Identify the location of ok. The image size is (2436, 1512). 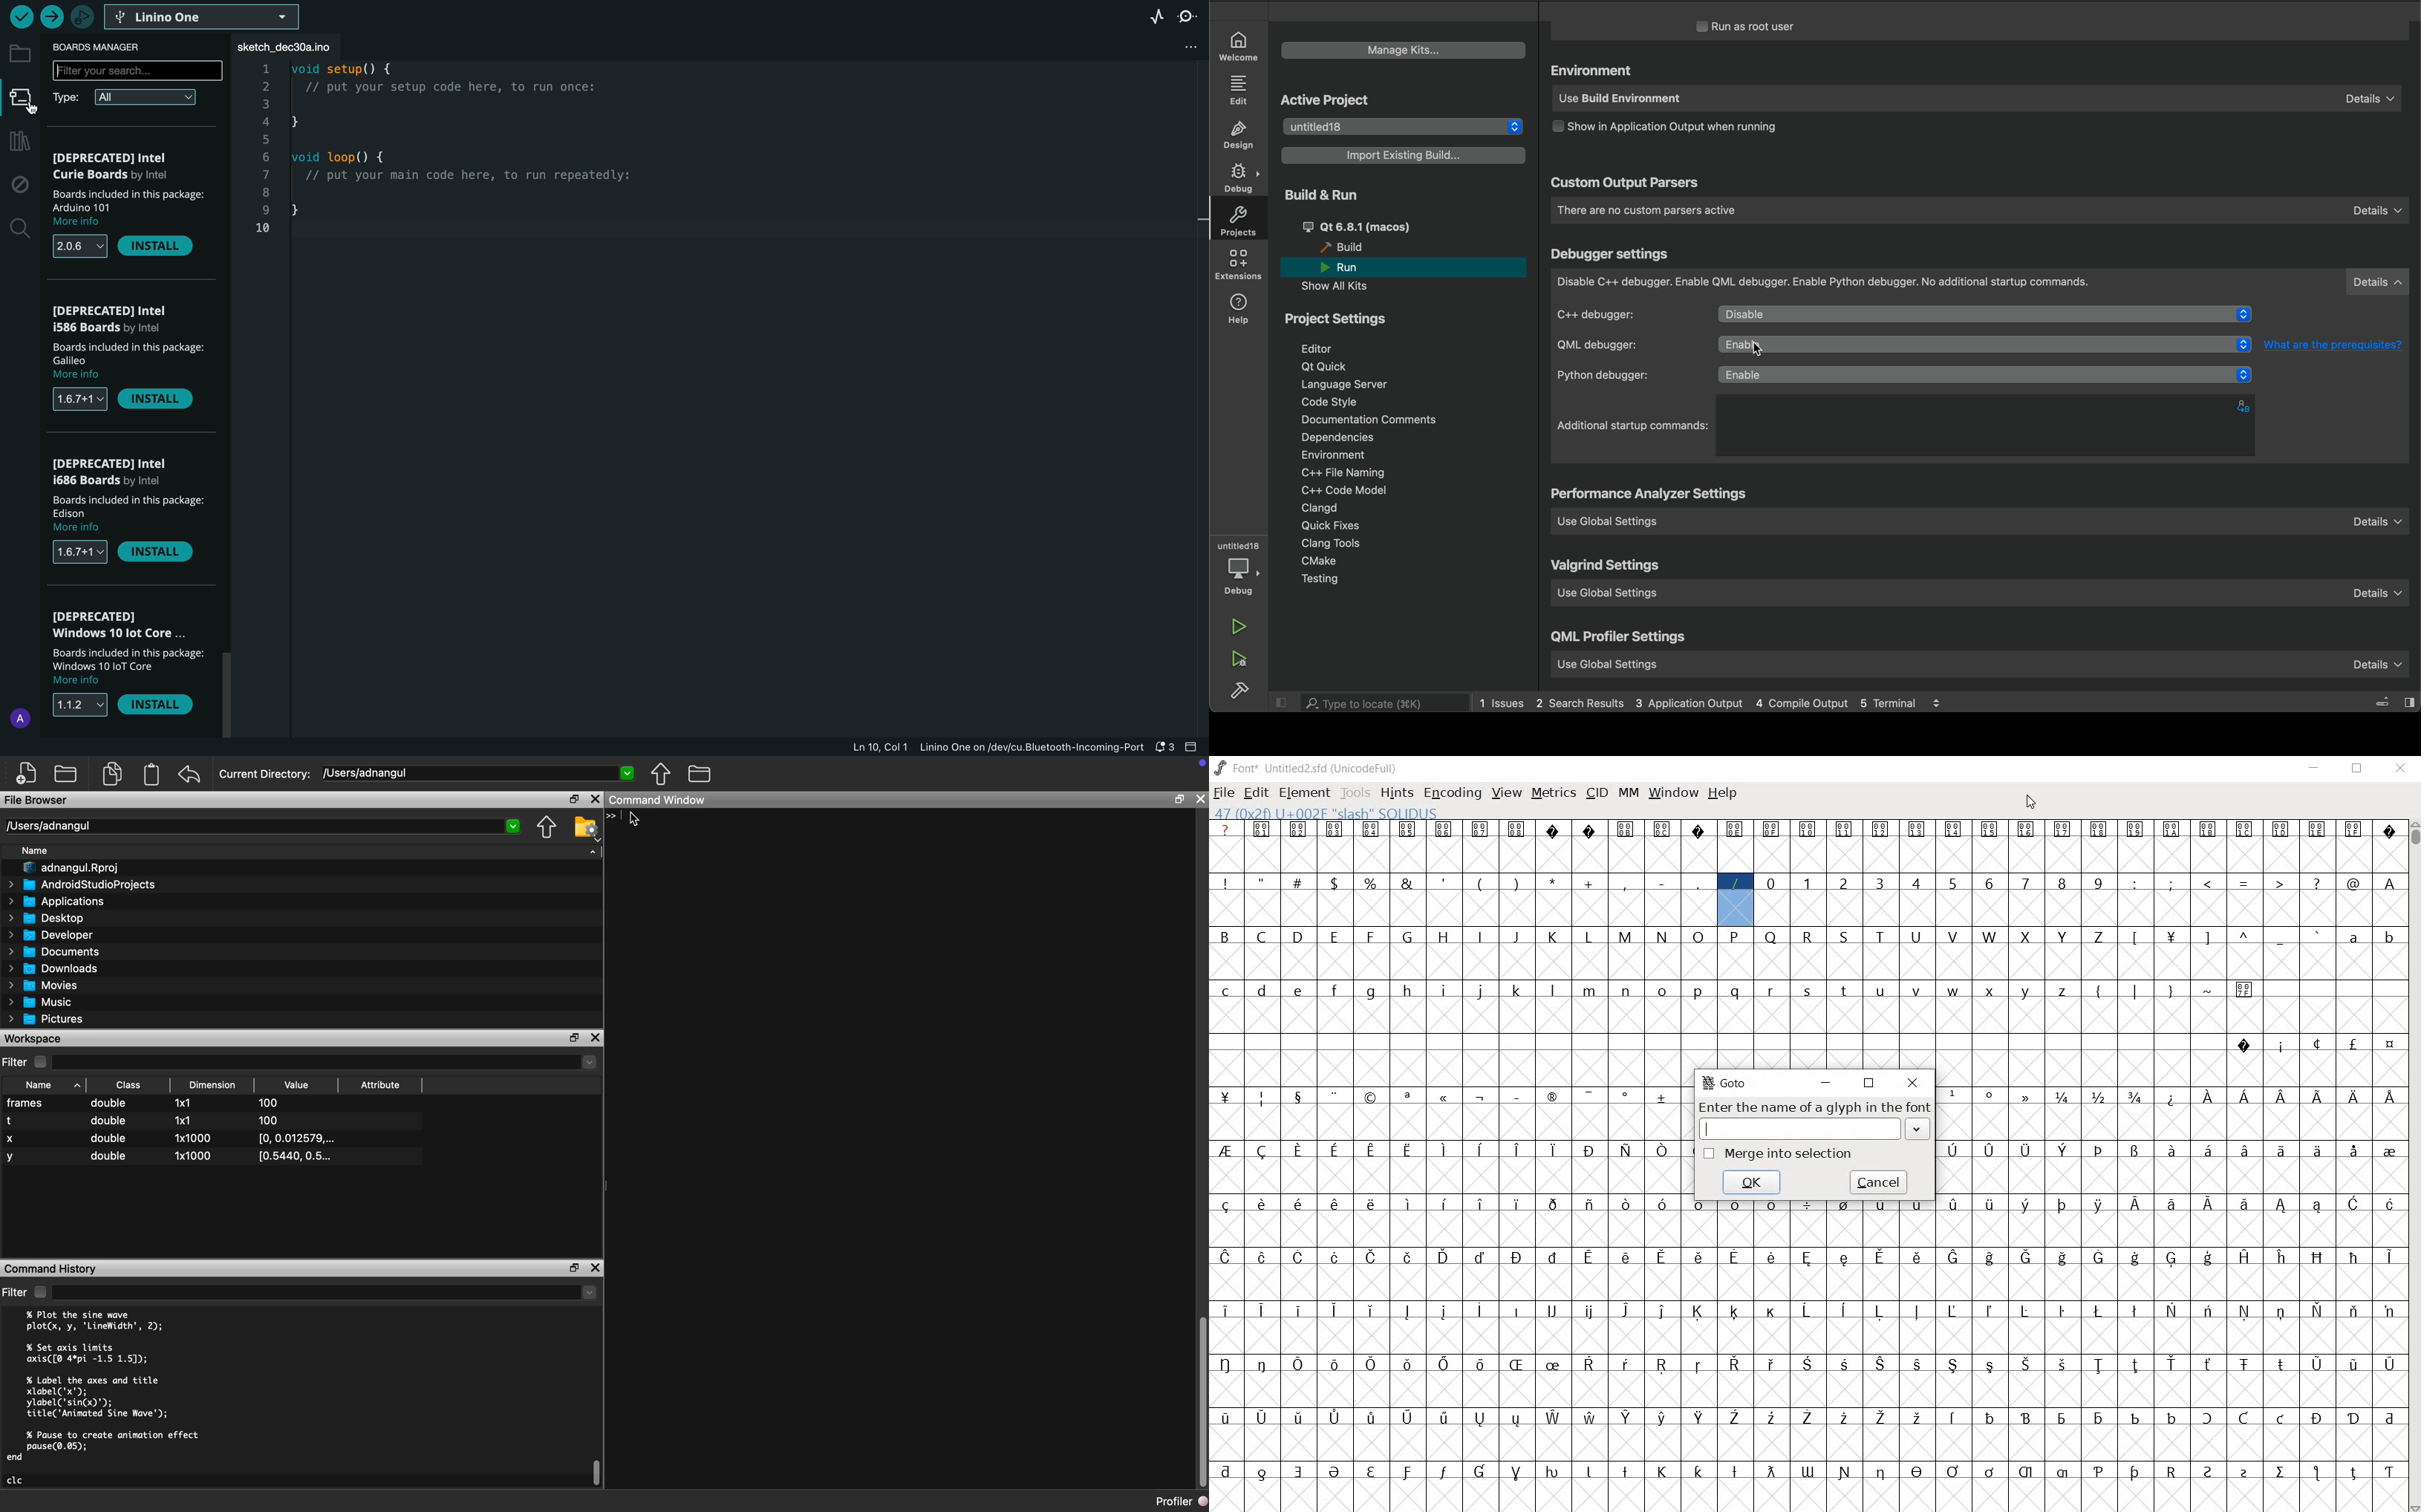
(1750, 1182).